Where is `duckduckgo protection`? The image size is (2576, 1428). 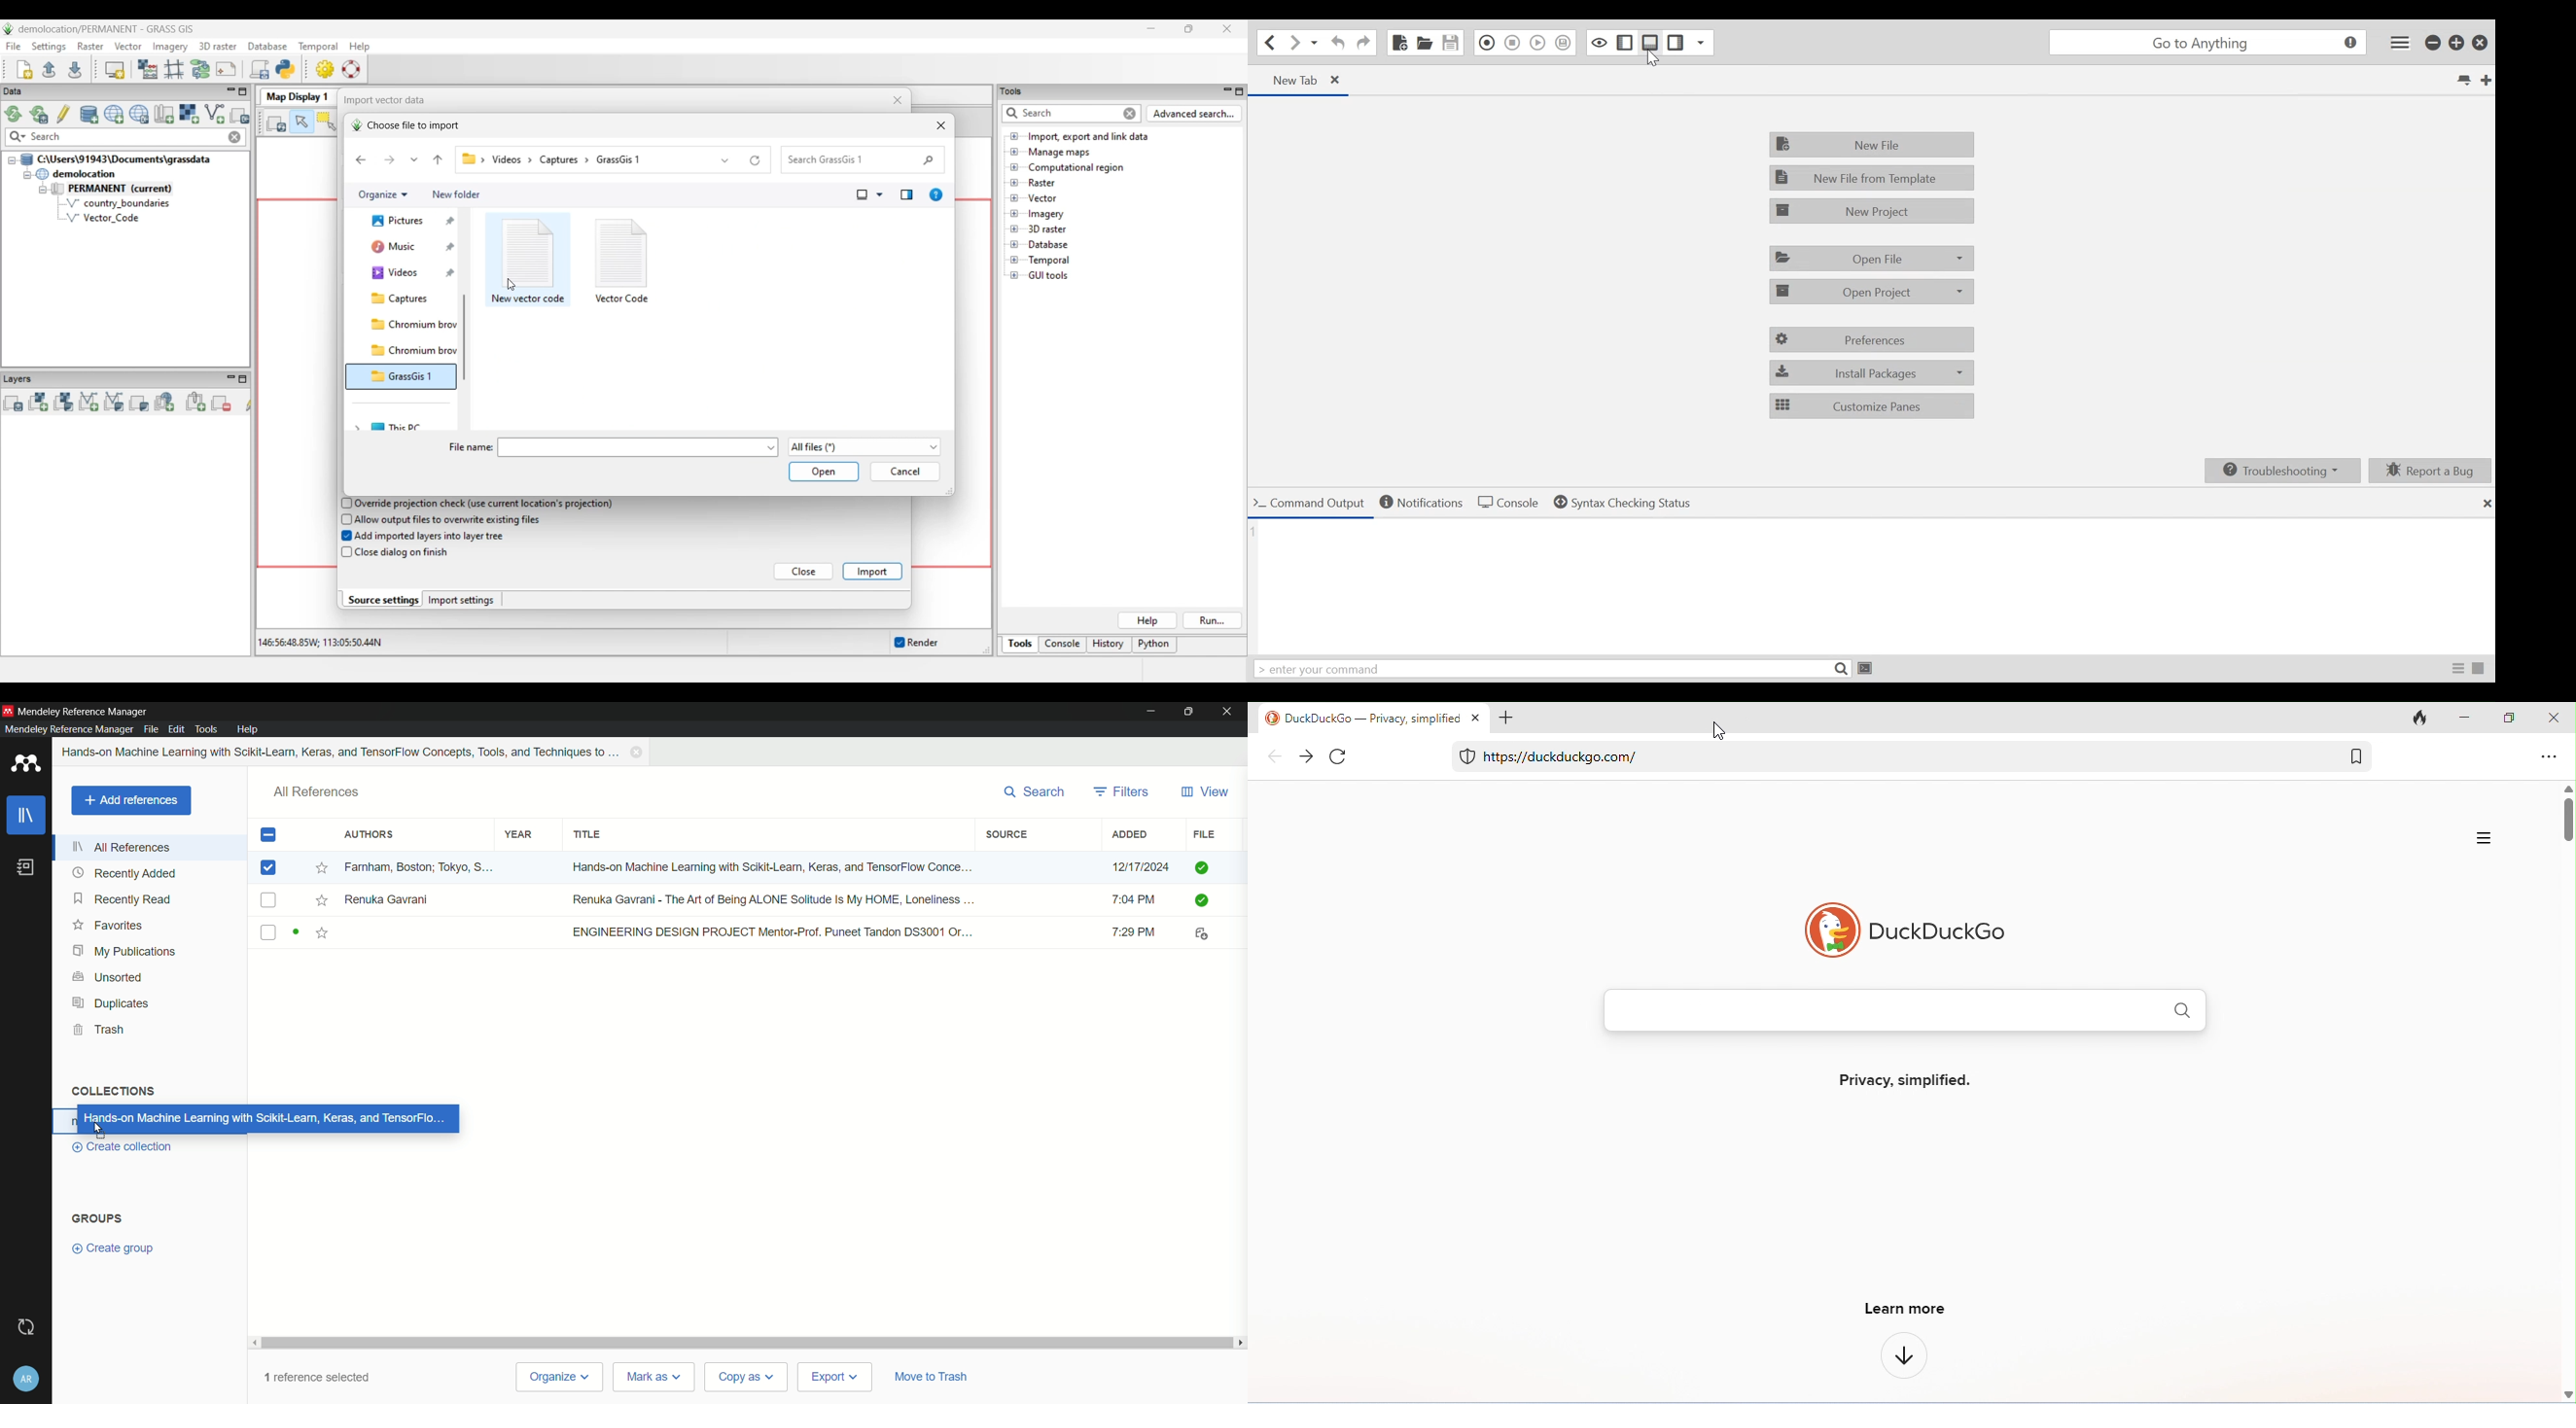 duckduckgo protection is located at coordinates (1466, 756).